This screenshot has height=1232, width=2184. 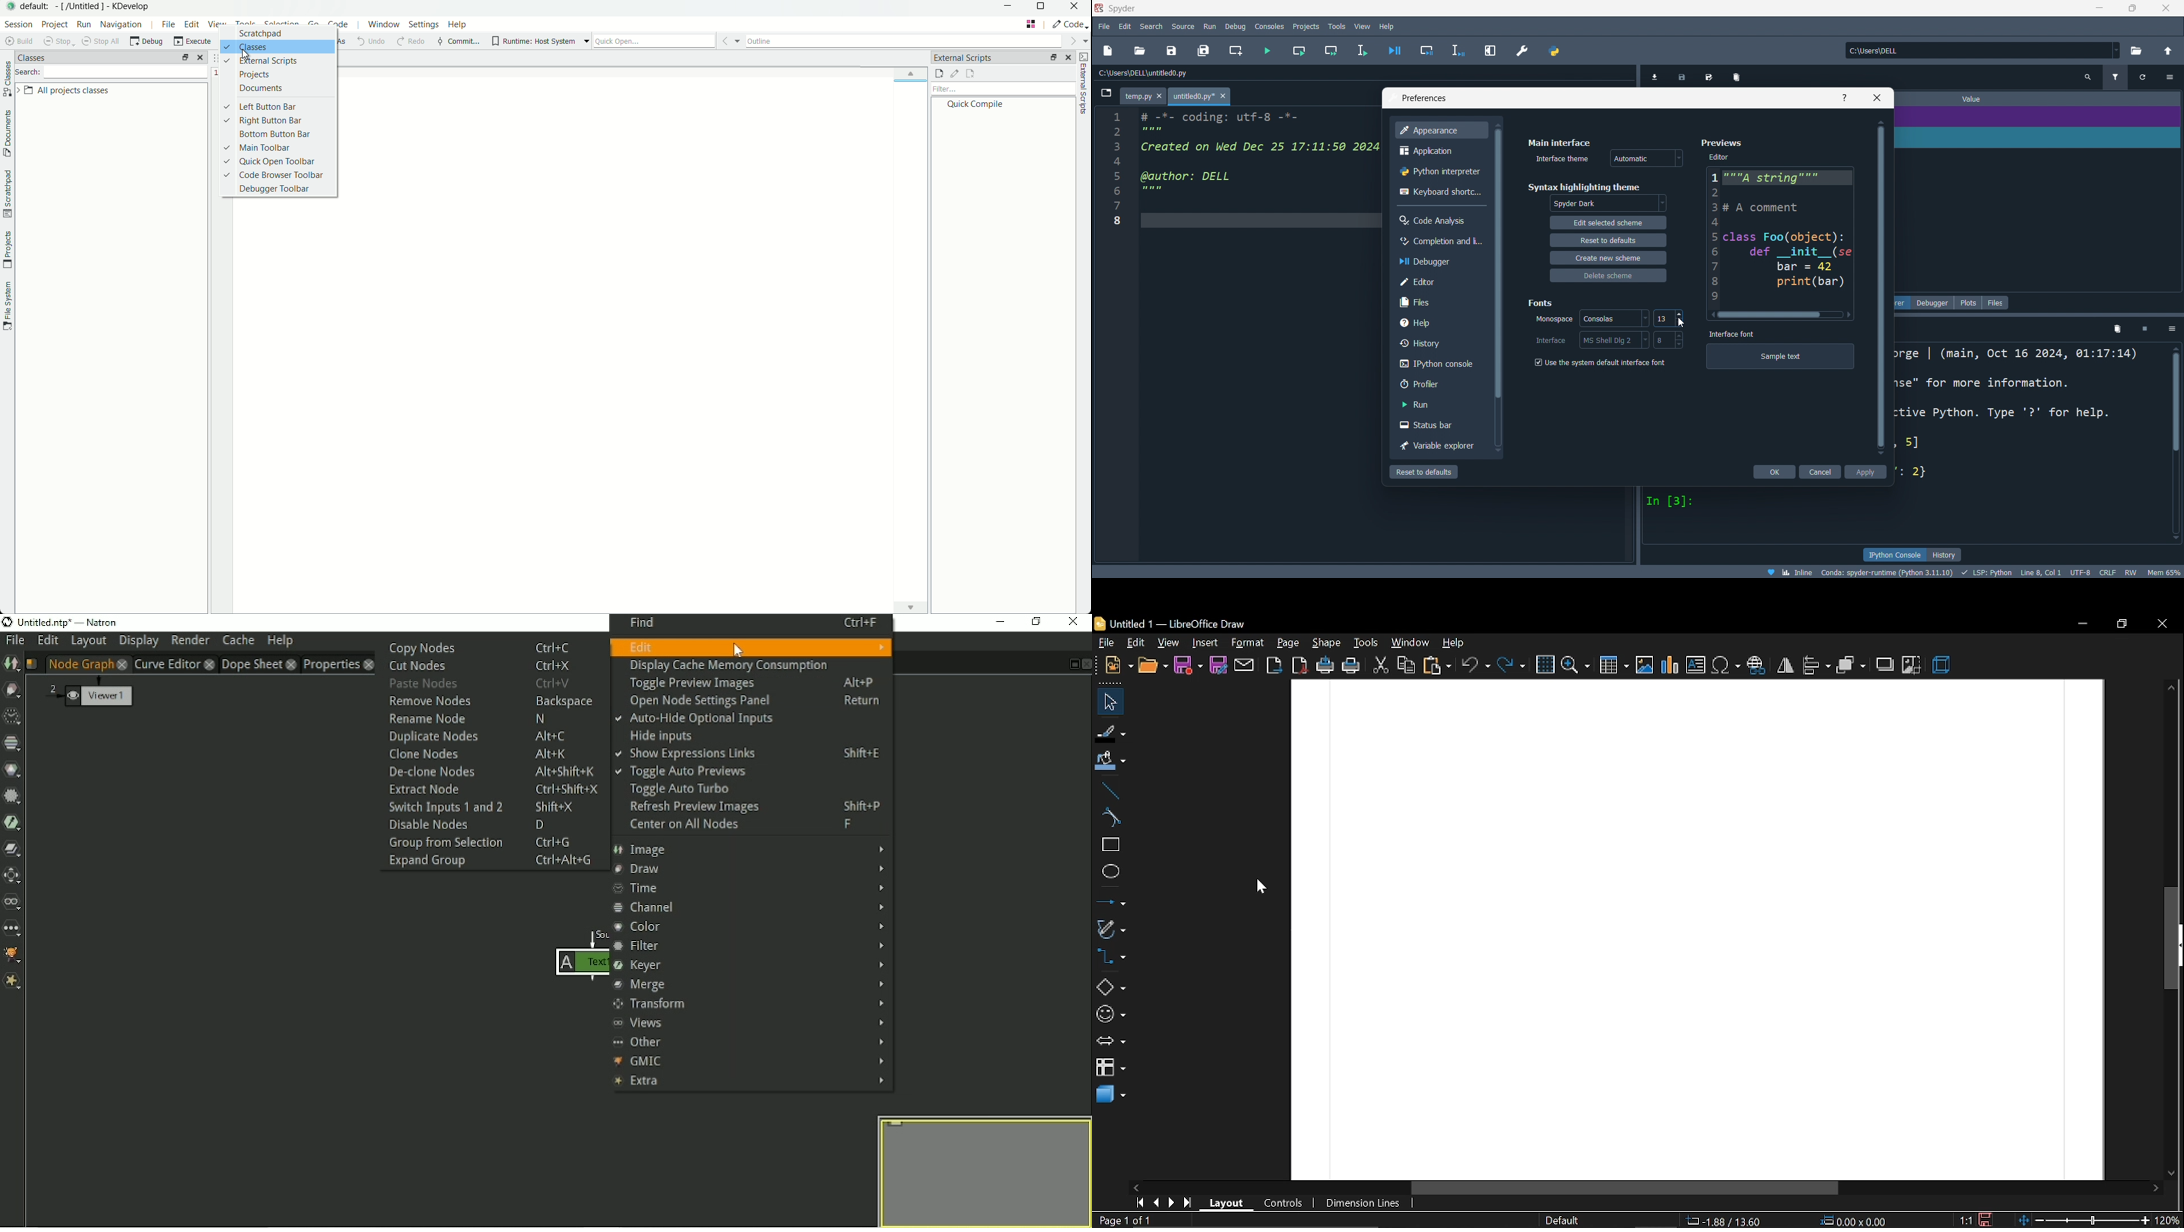 What do you see at coordinates (1607, 239) in the screenshot?
I see `reset` at bounding box center [1607, 239].